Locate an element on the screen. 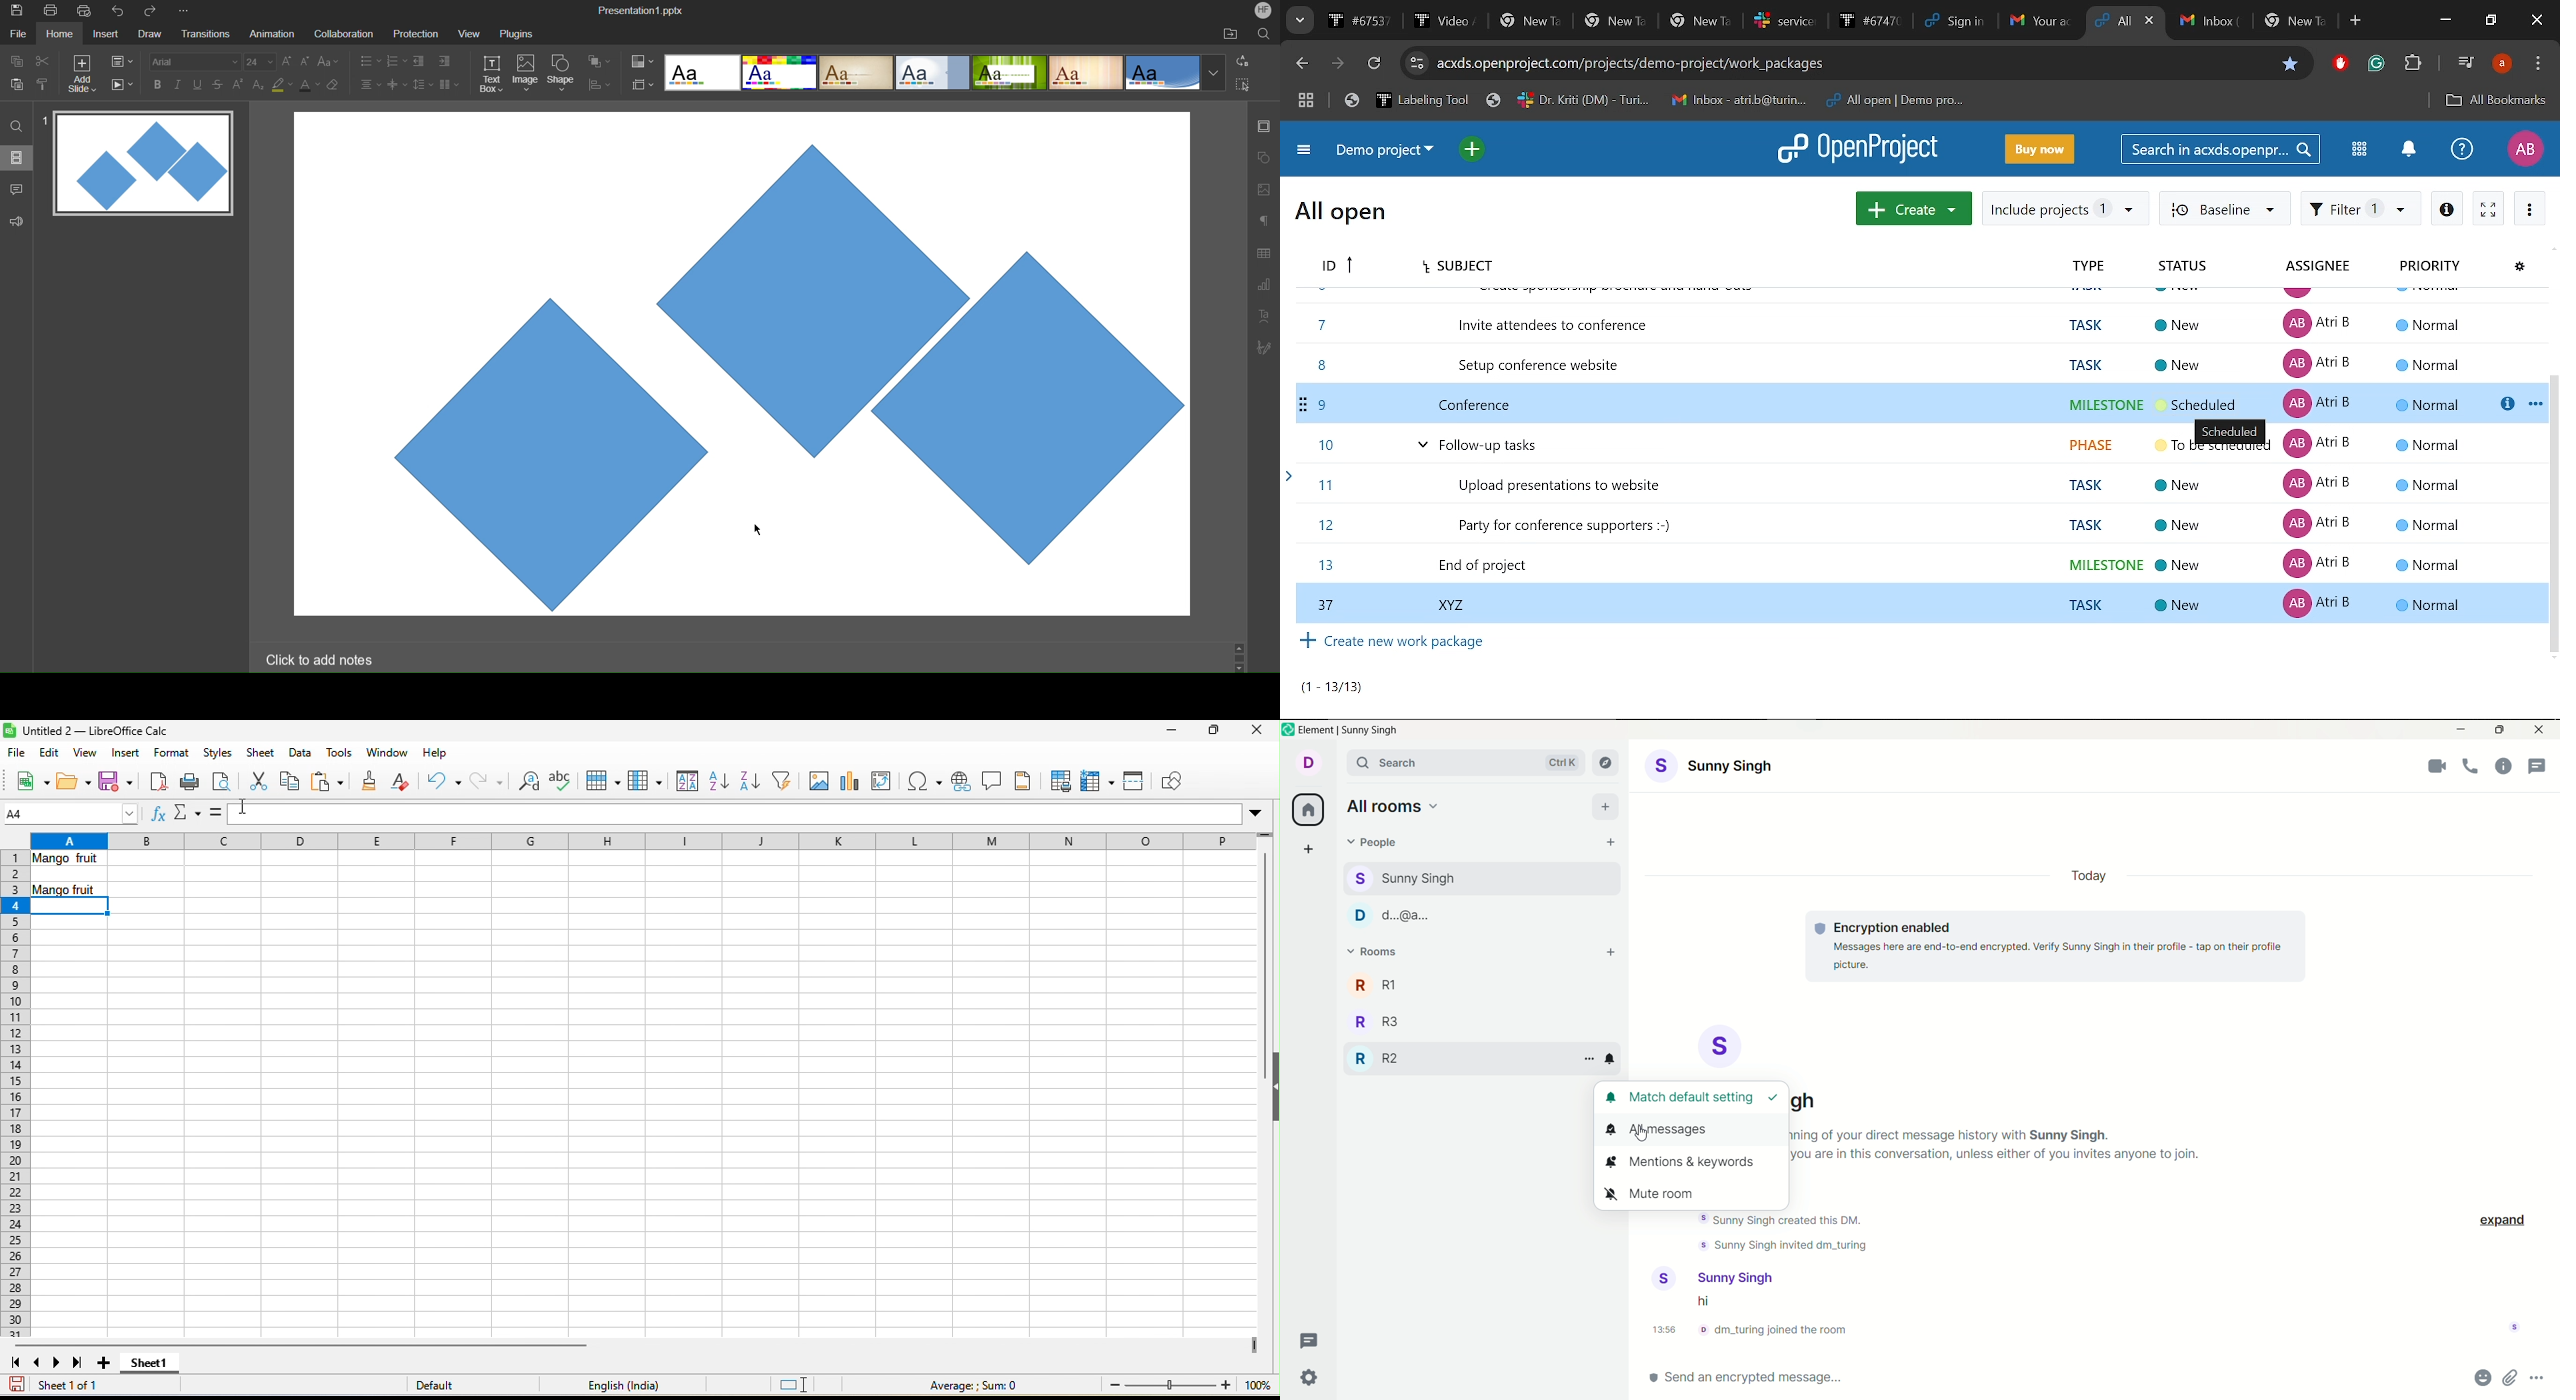 Image resolution: width=2576 pixels, height=1400 pixels. View slides is located at coordinates (16, 157).